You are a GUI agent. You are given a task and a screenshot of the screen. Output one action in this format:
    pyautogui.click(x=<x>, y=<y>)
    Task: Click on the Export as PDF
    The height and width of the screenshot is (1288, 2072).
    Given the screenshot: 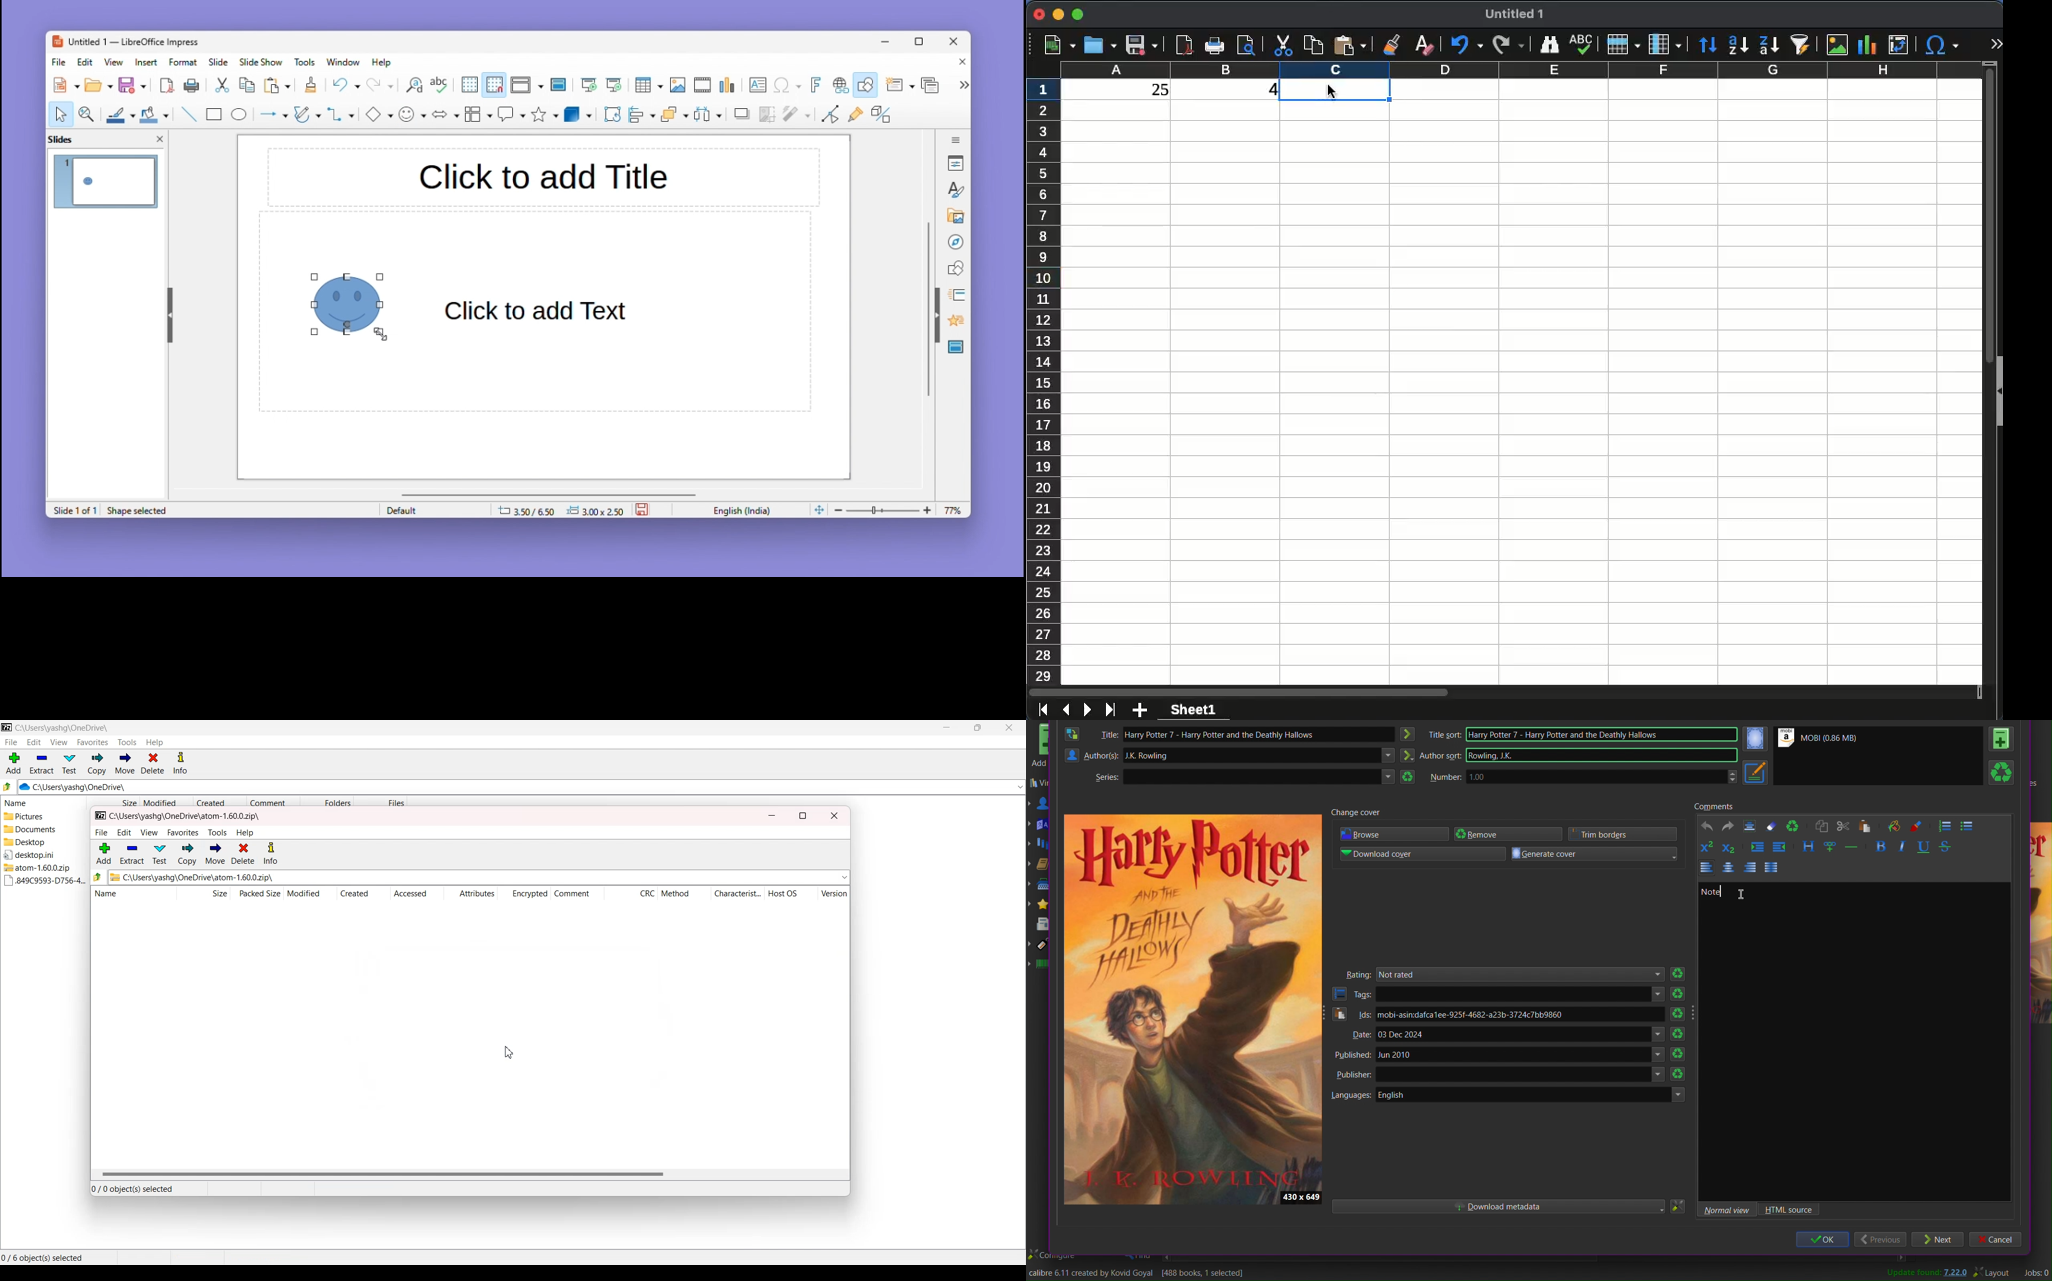 What is the action you would take?
    pyautogui.click(x=167, y=87)
    